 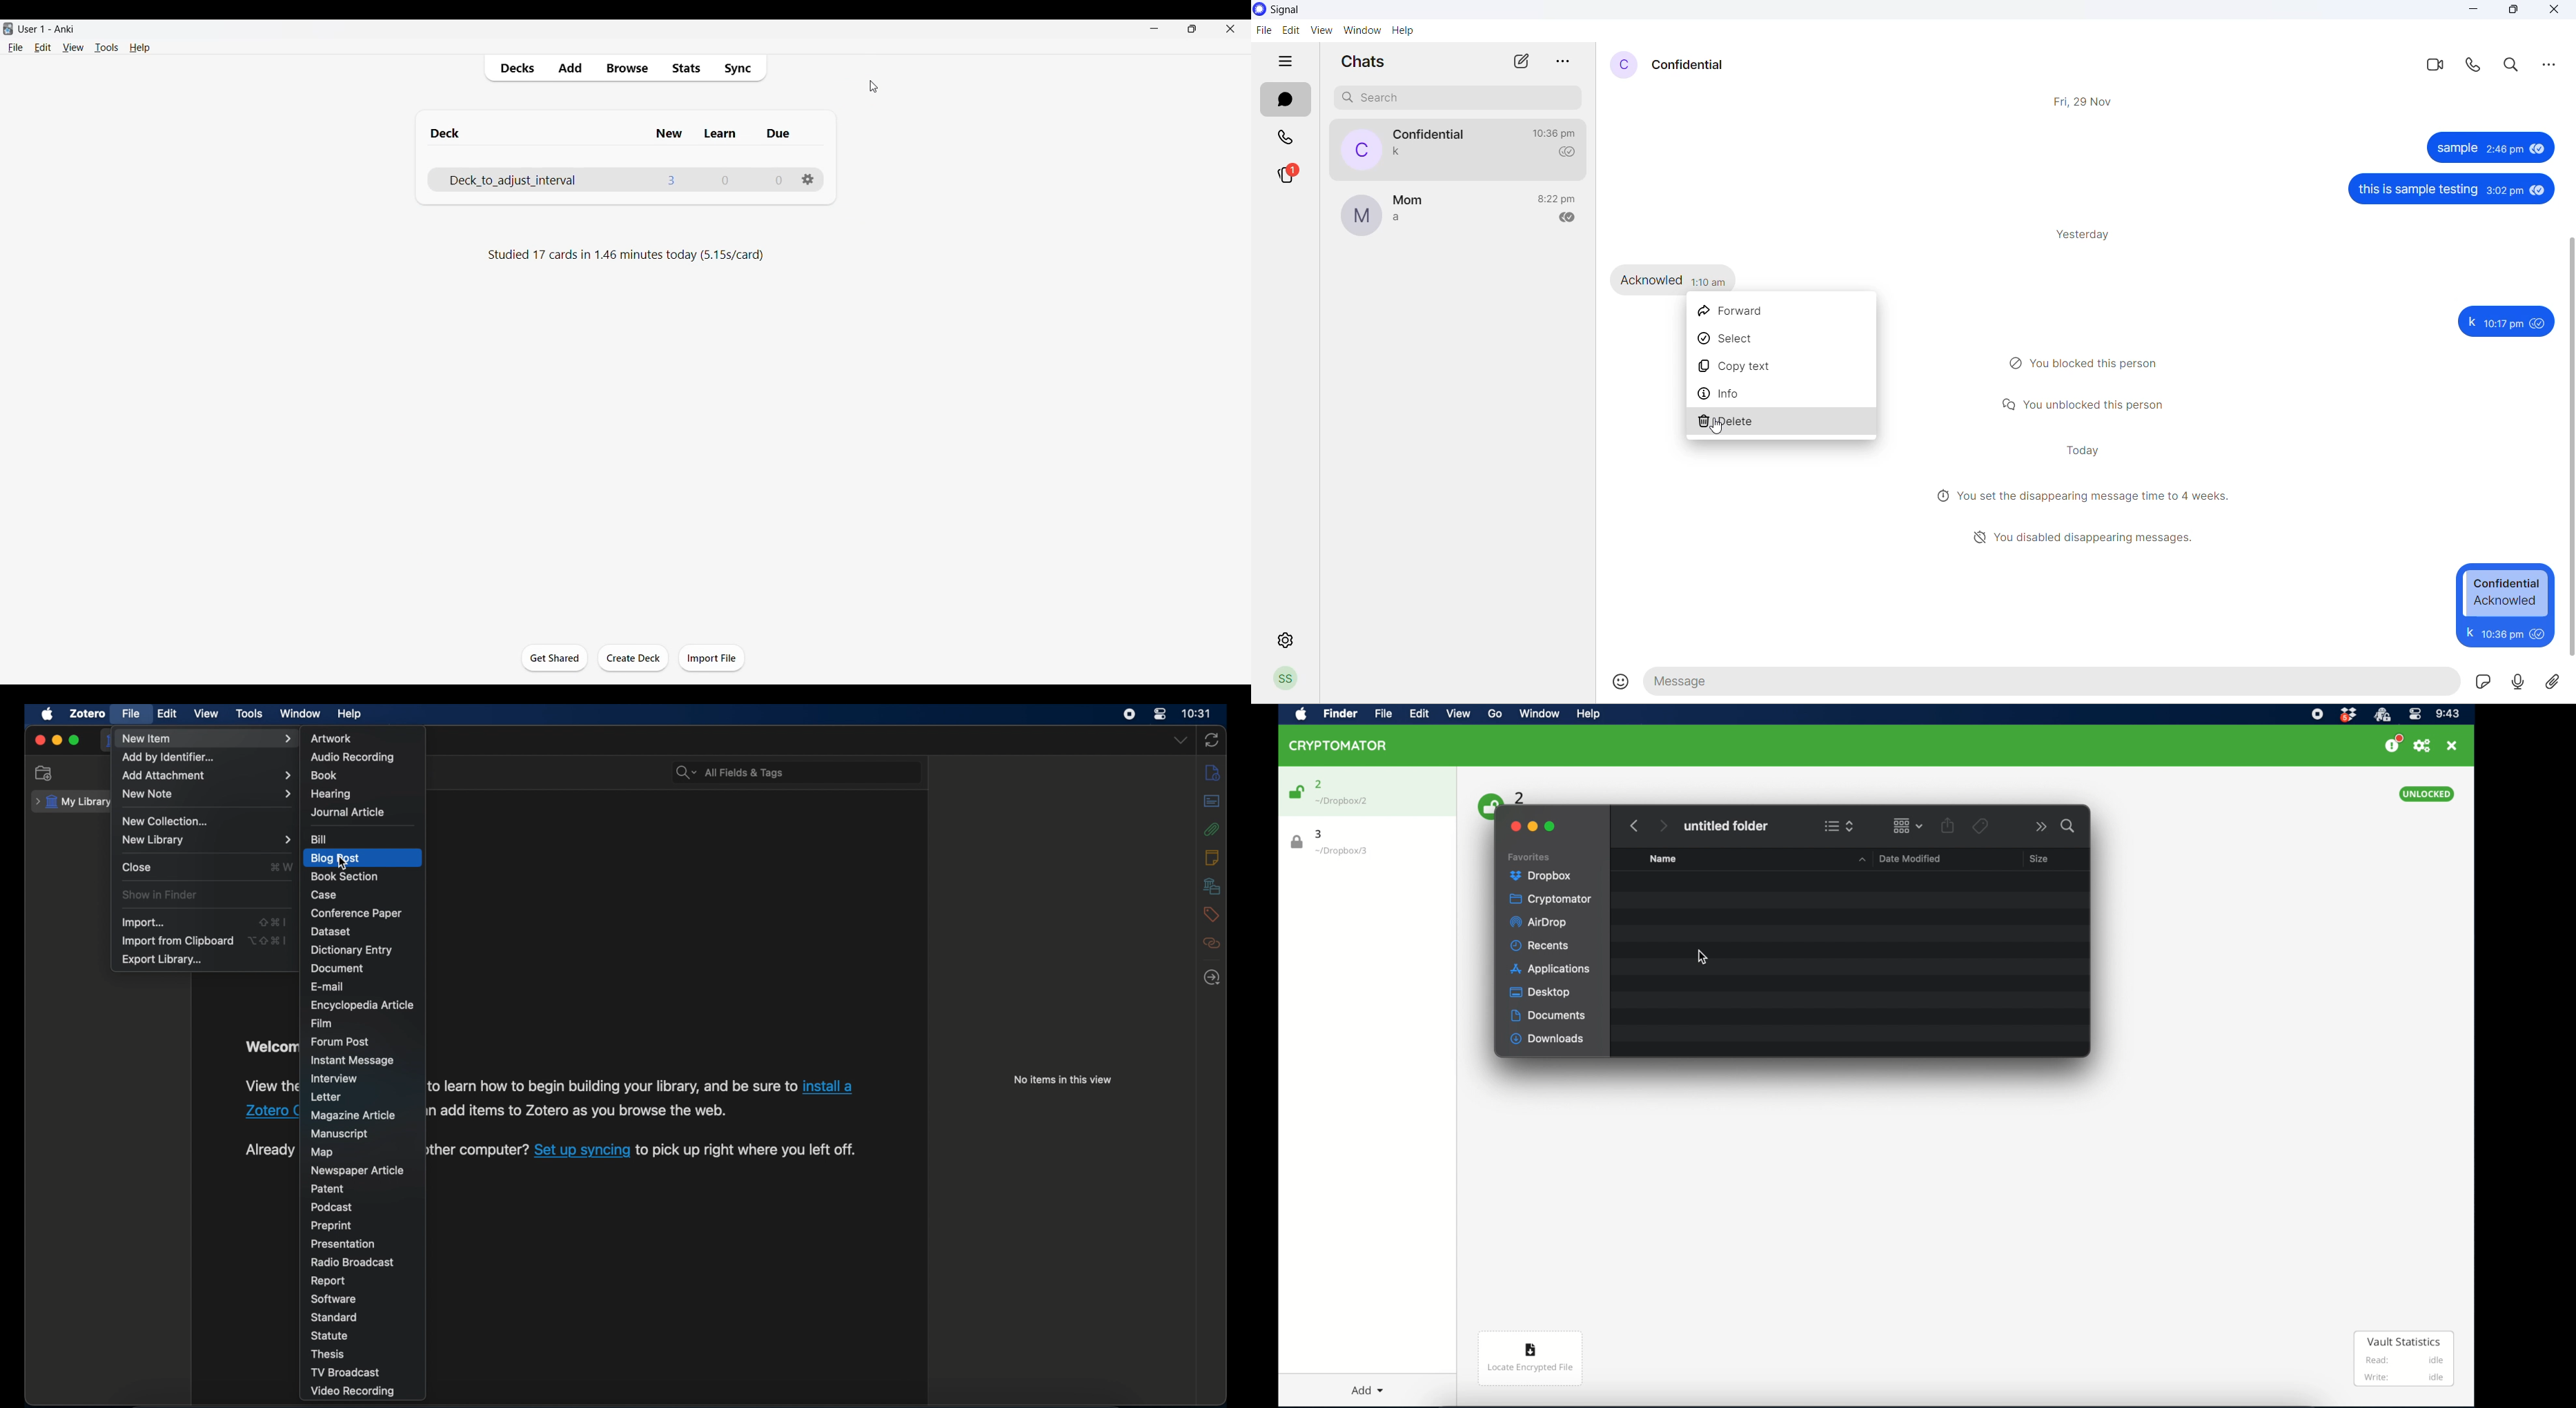 I want to click on last message time, so click(x=1557, y=133).